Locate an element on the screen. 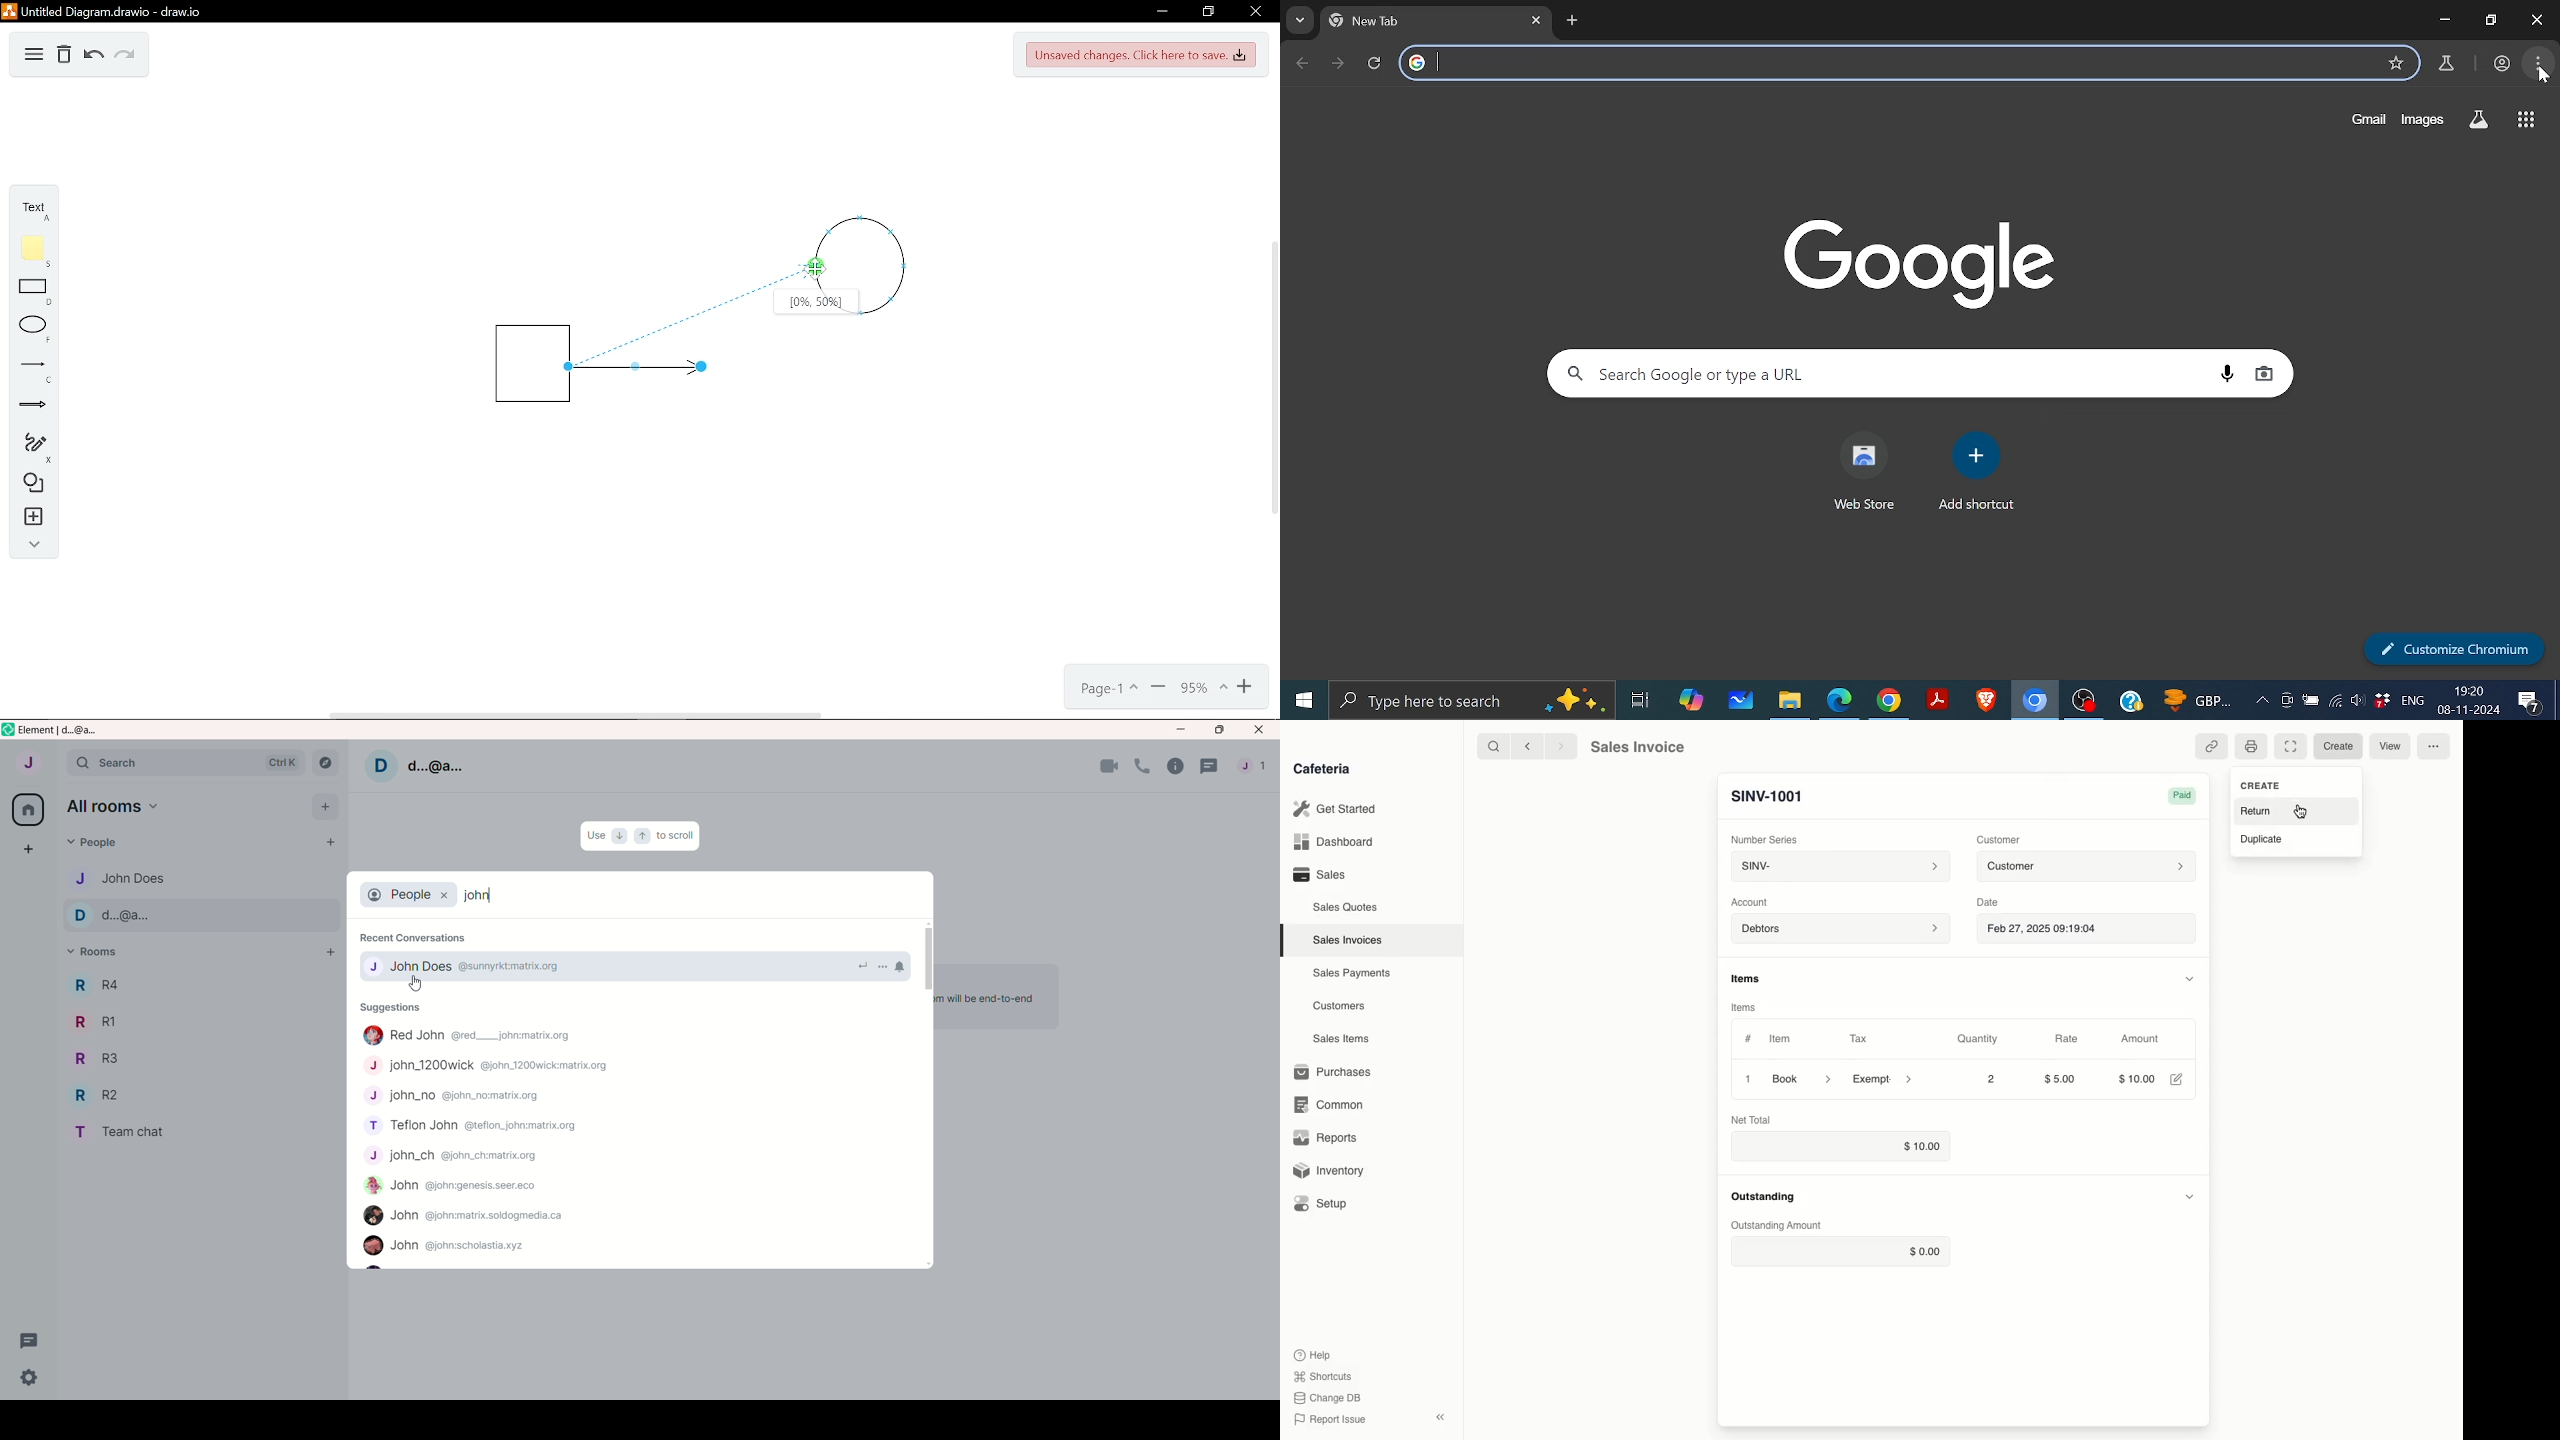  Undo is located at coordinates (93, 55).